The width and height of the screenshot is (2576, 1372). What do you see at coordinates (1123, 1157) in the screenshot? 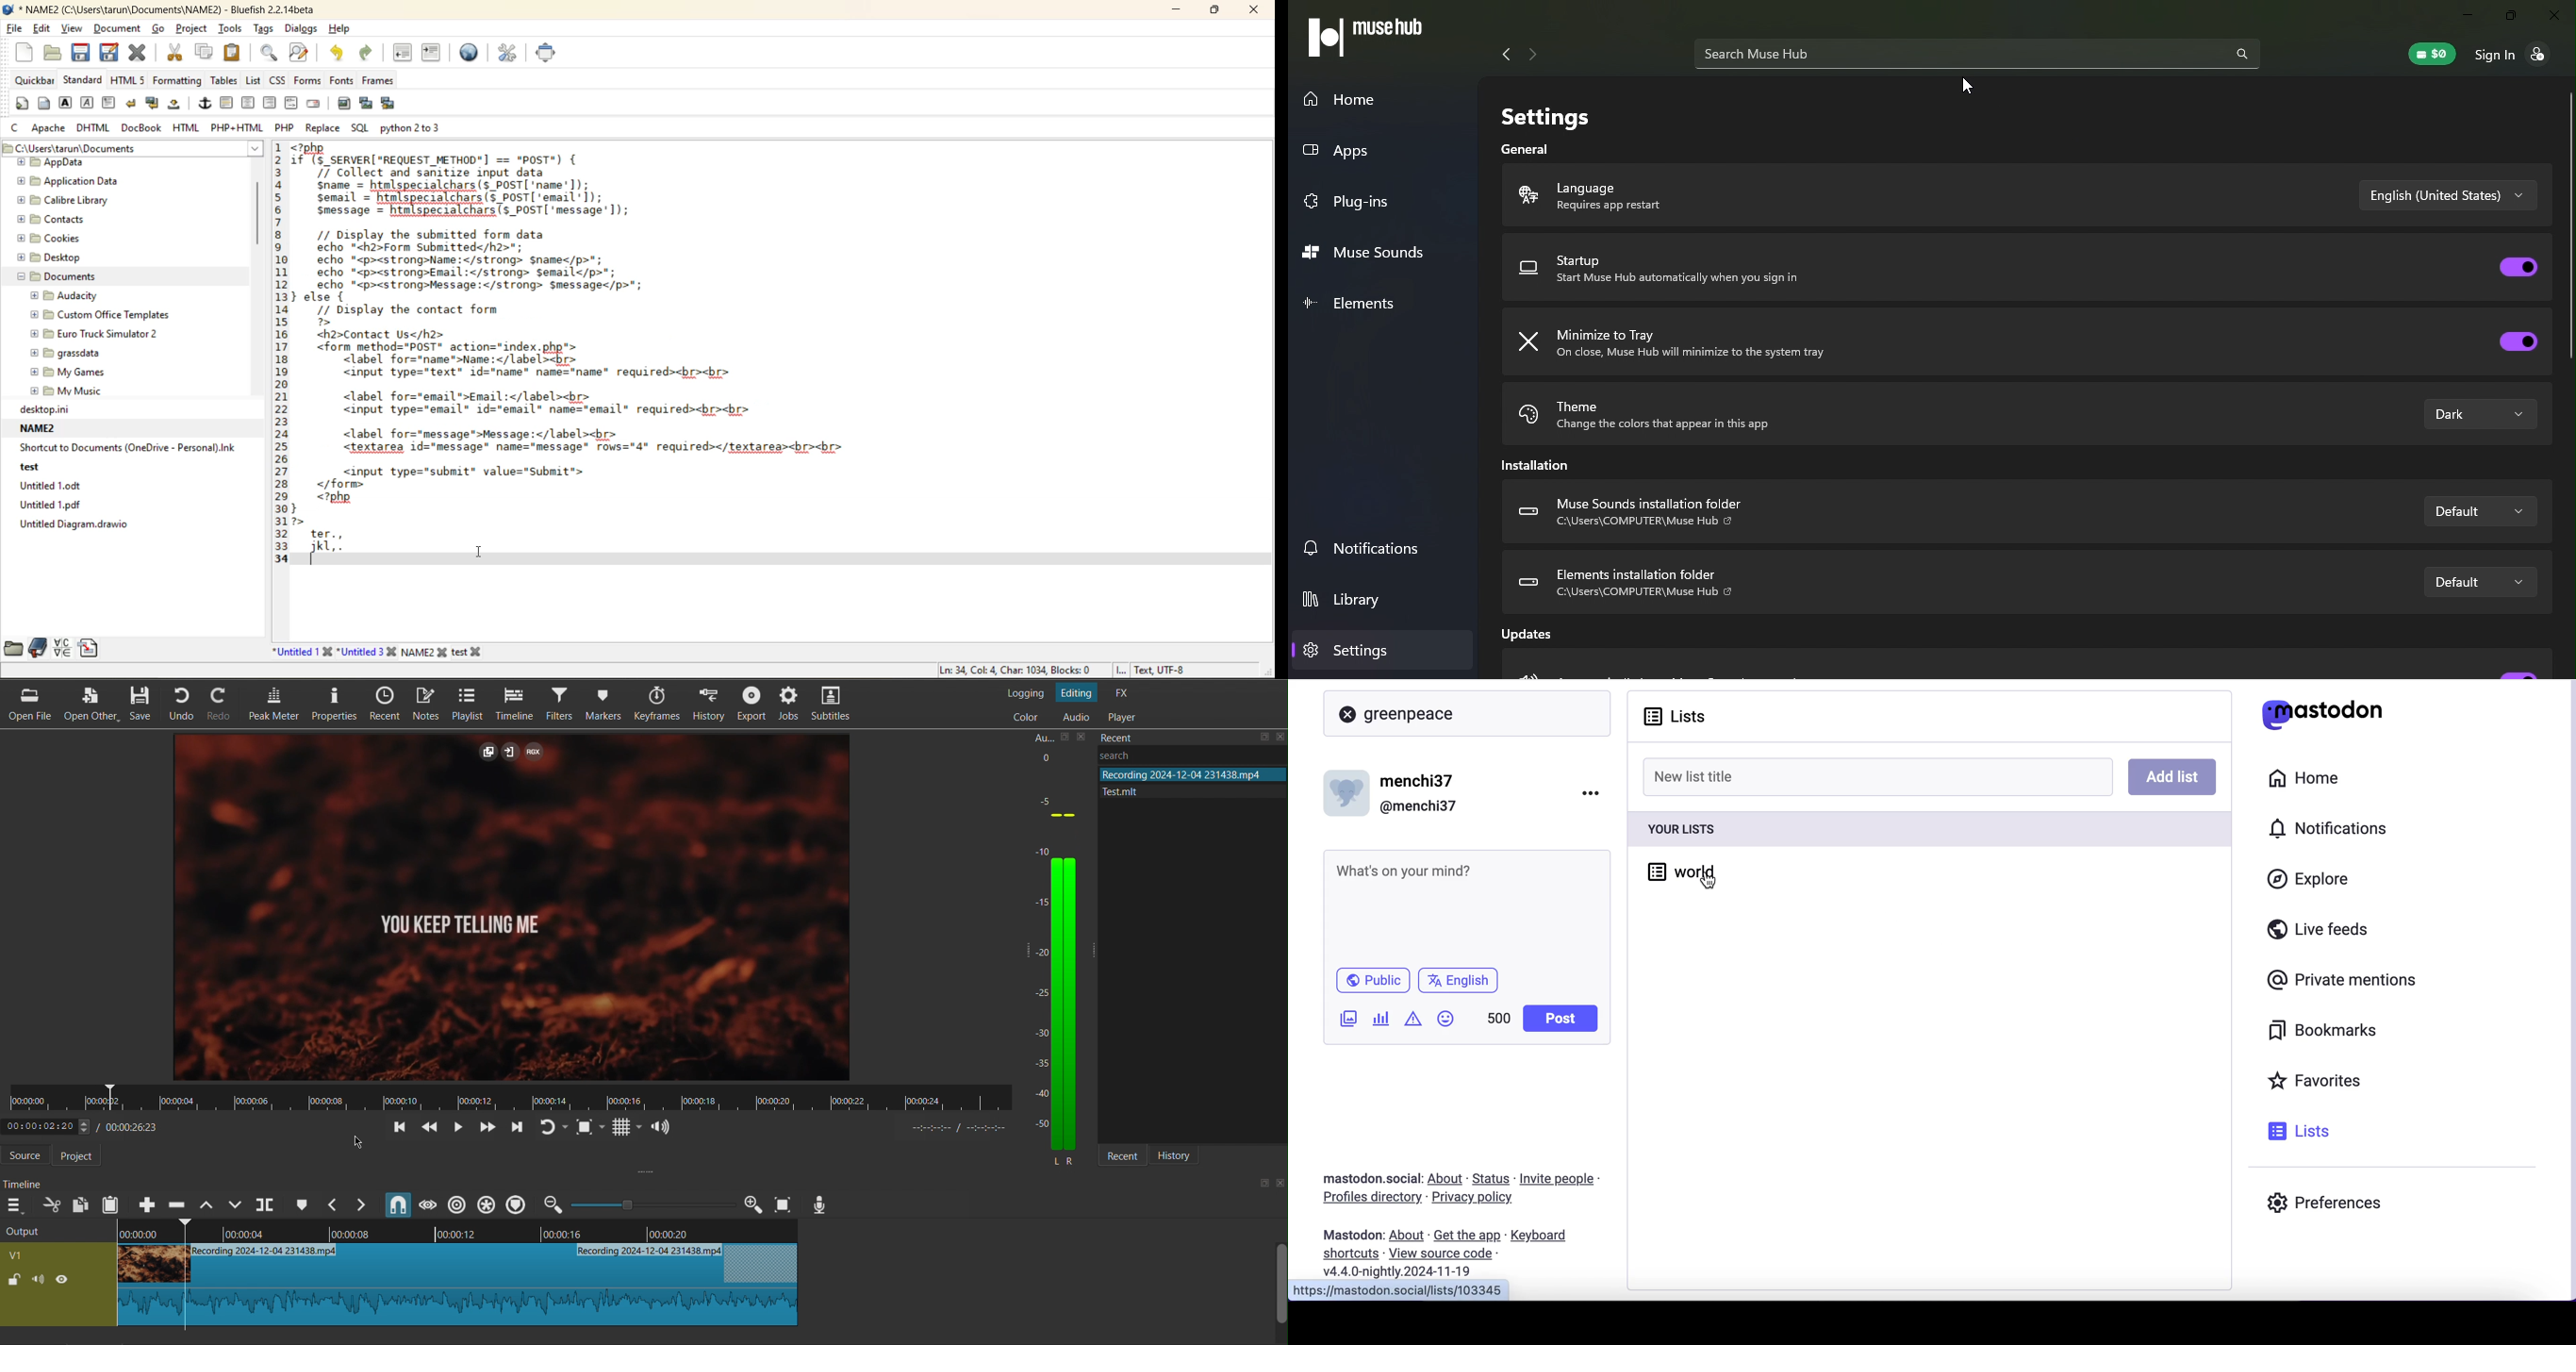
I see `Recent` at bounding box center [1123, 1157].